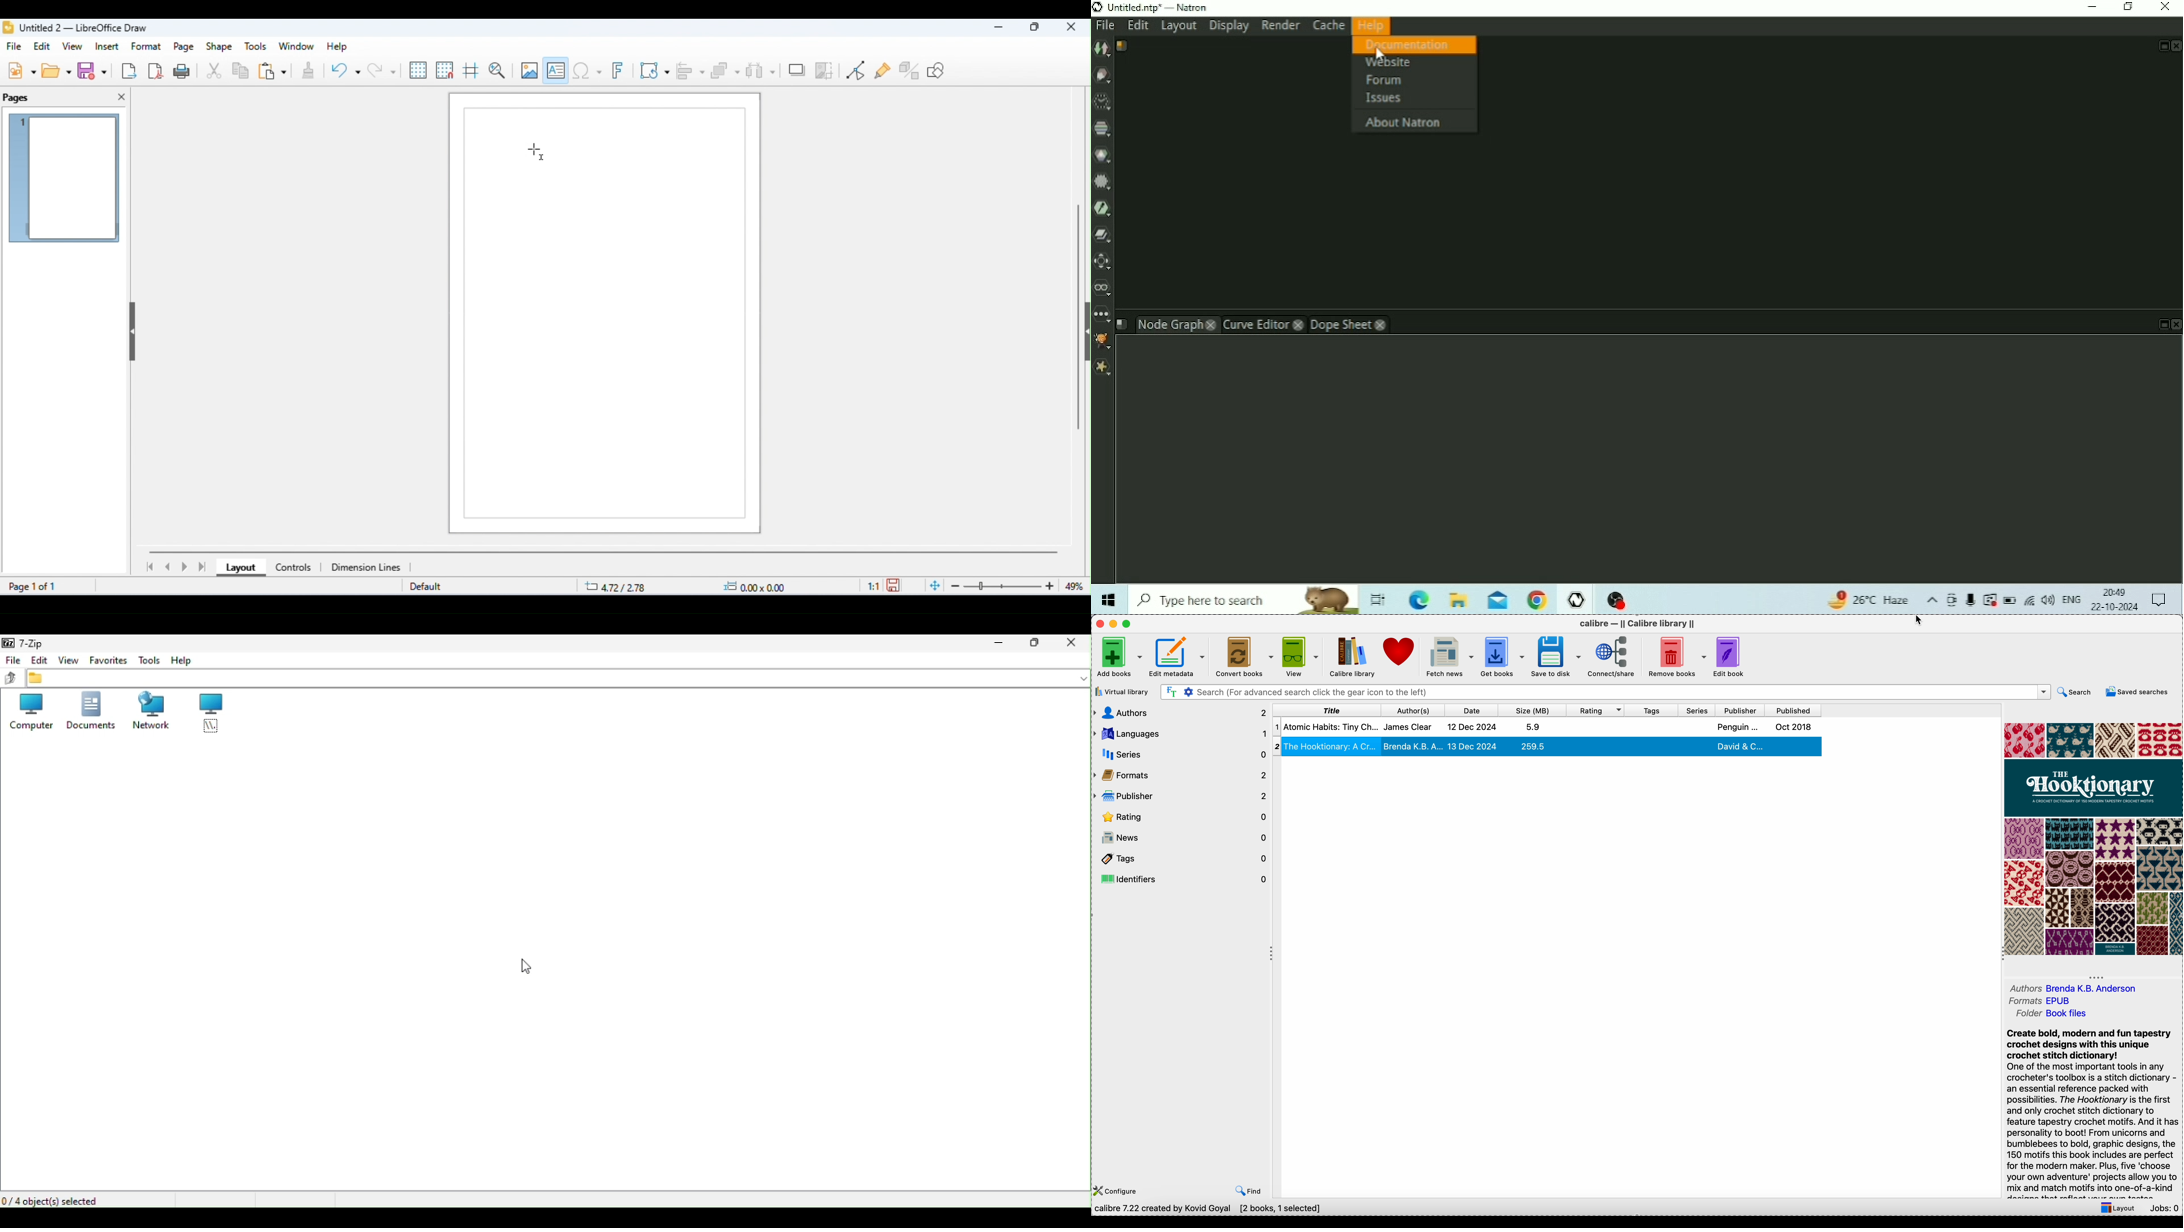 The height and width of the screenshot is (1232, 2184). Describe the element at coordinates (90, 715) in the screenshot. I see `documents` at that location.